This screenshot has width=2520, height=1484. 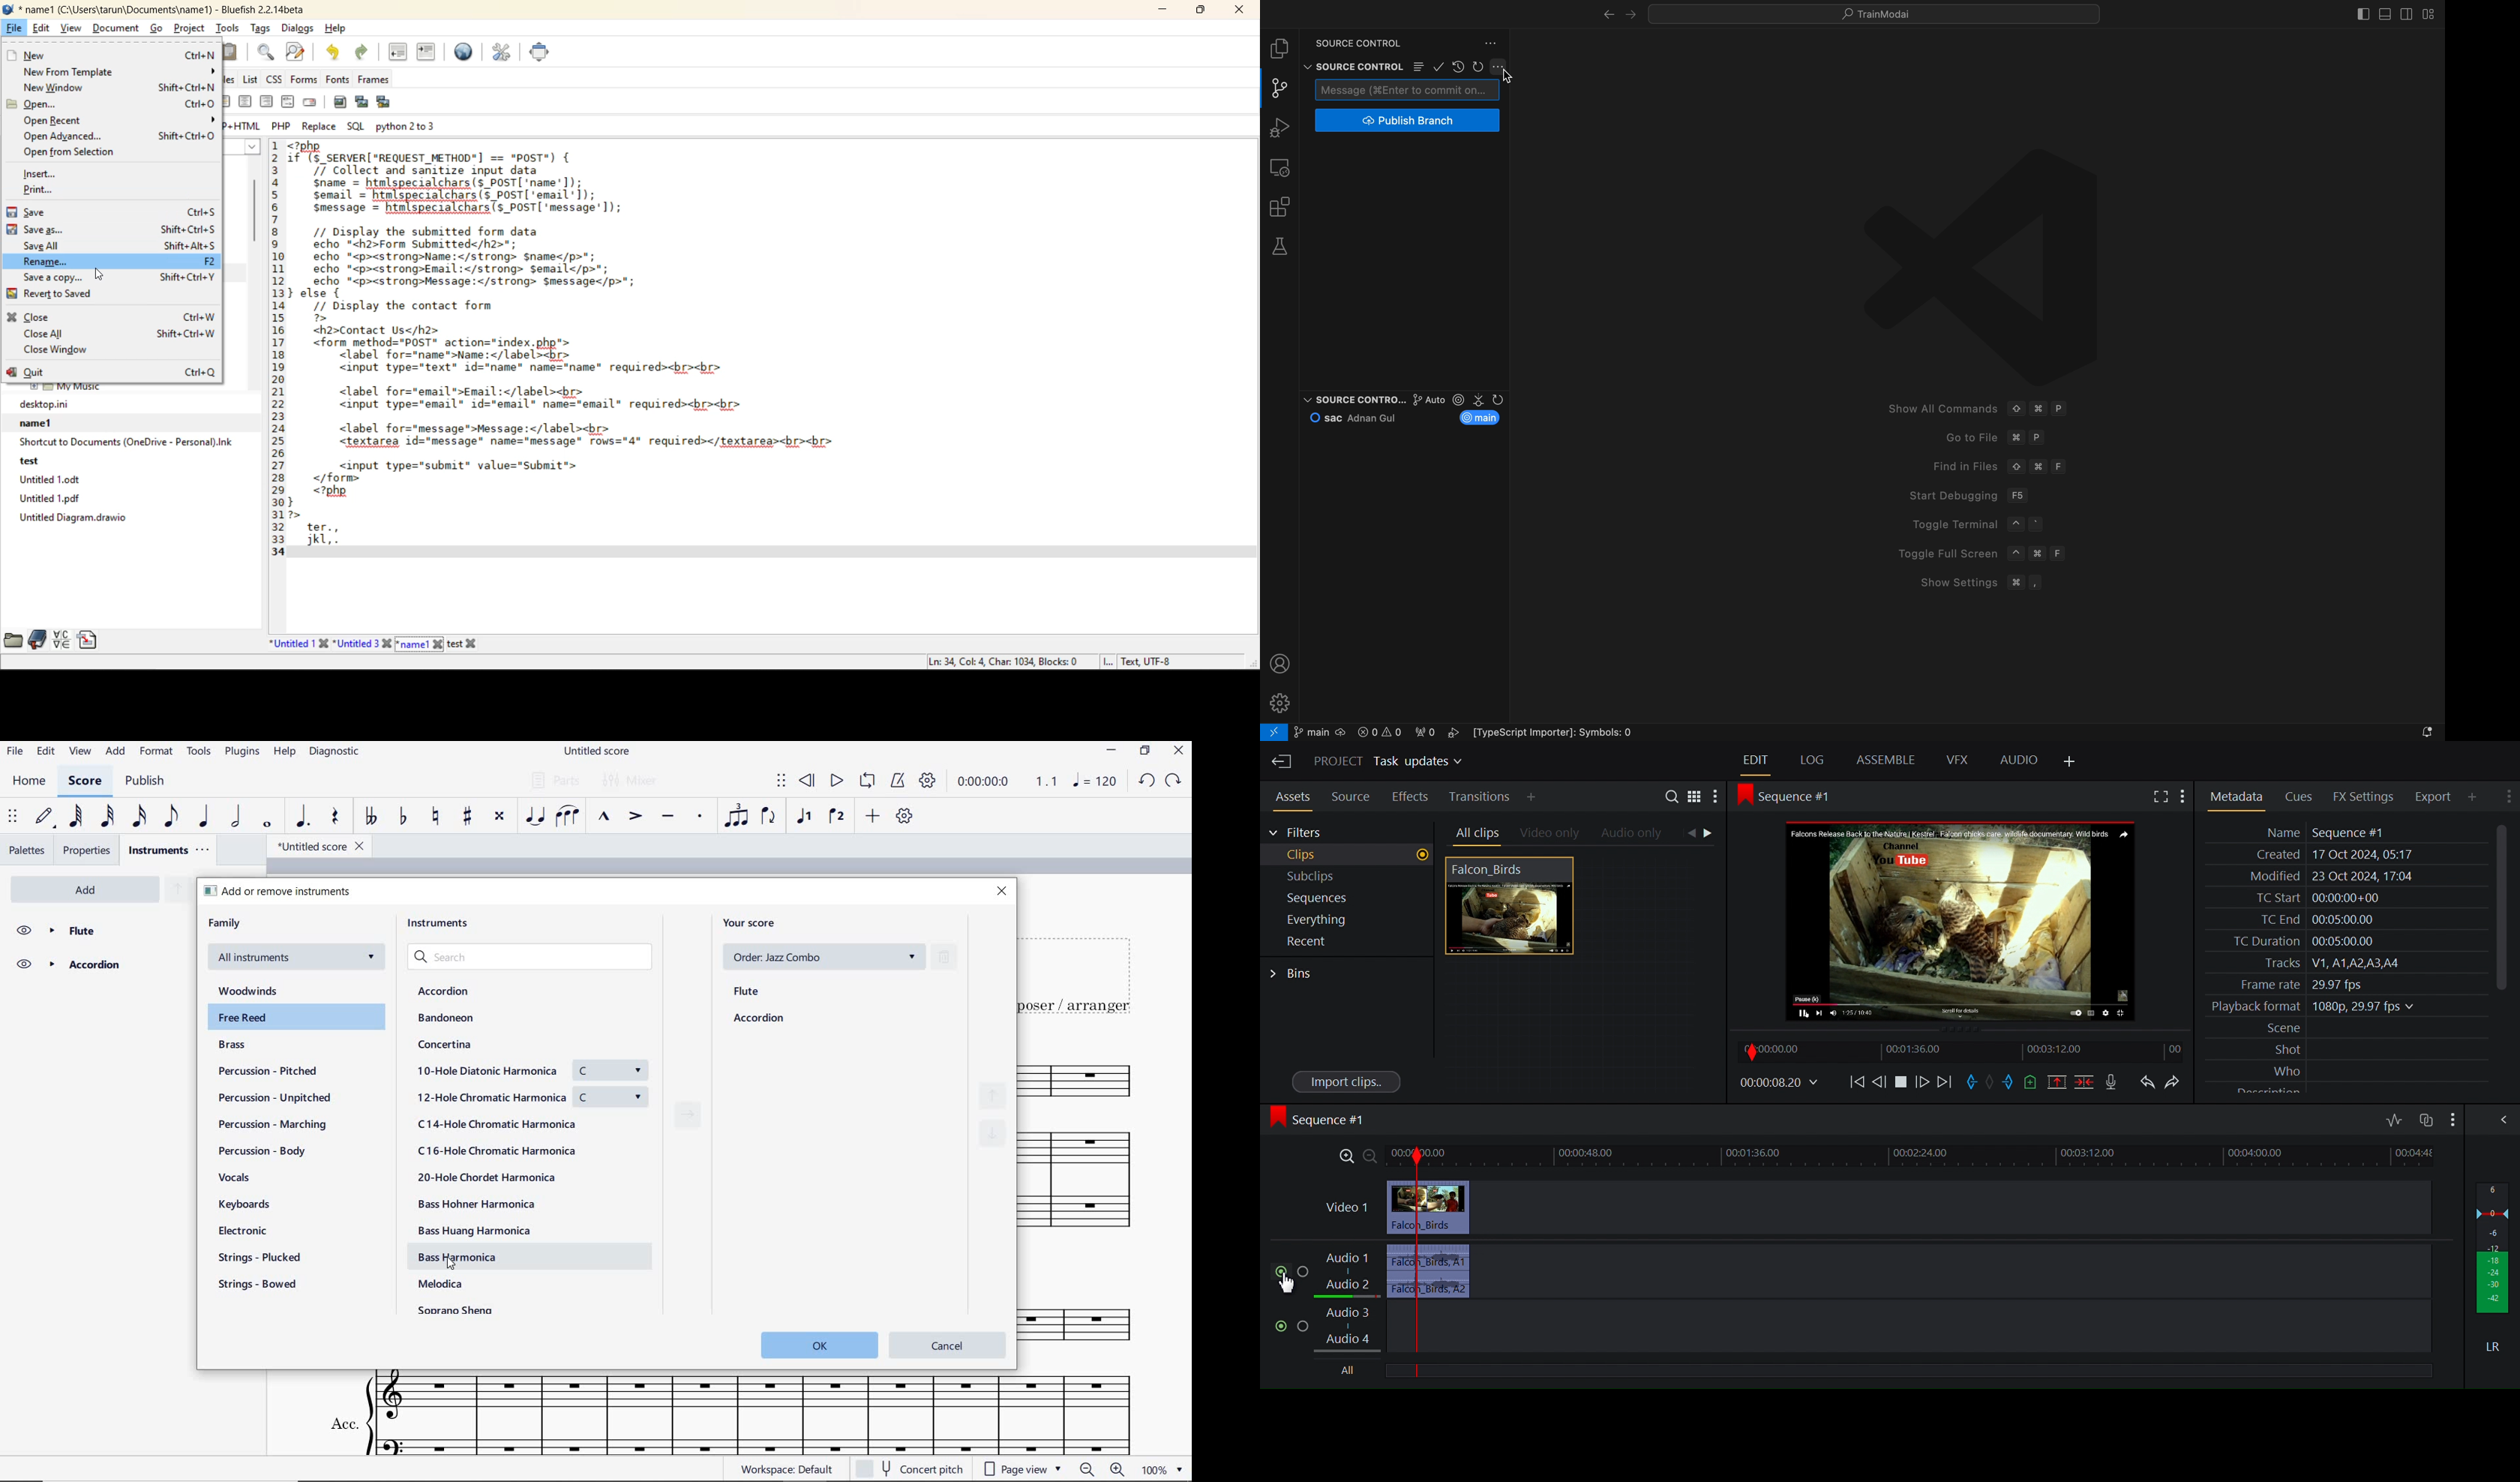 What do you see at coordinates (948, 1343) in the screenshot?
I see `cancel` at bounding box center [948, 1343].